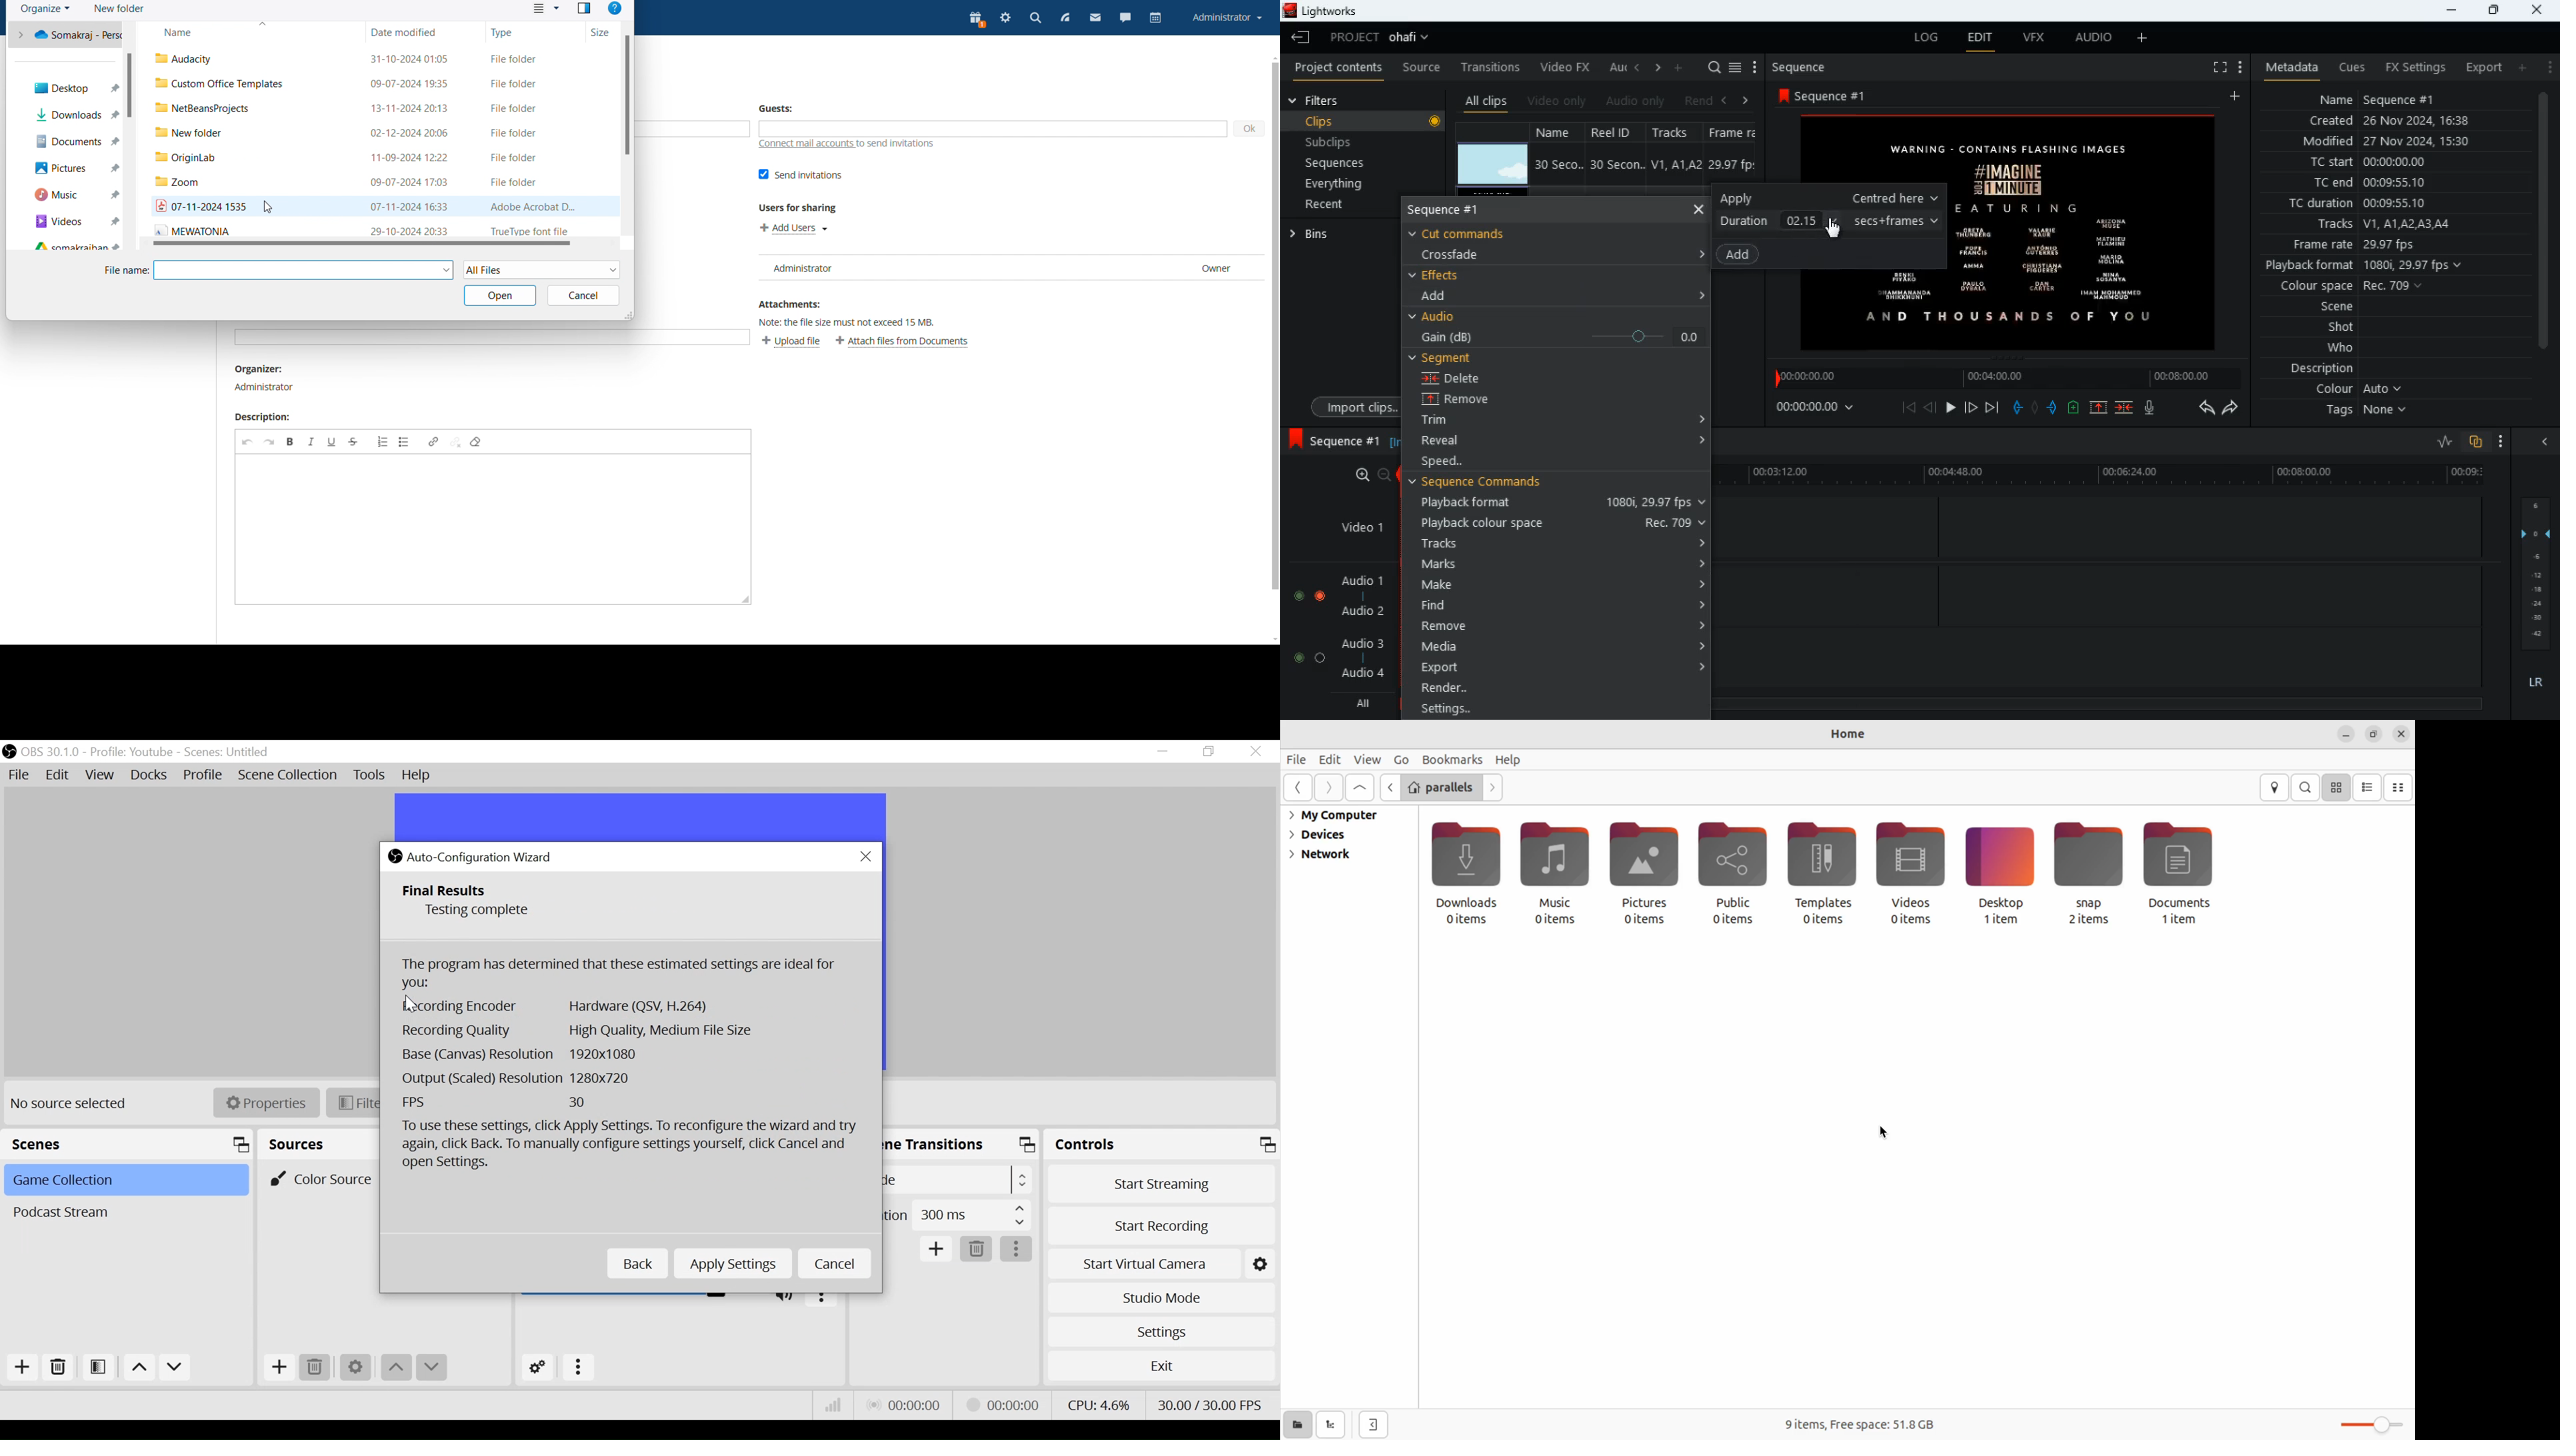  I want to click on front, so click(1972, 407).